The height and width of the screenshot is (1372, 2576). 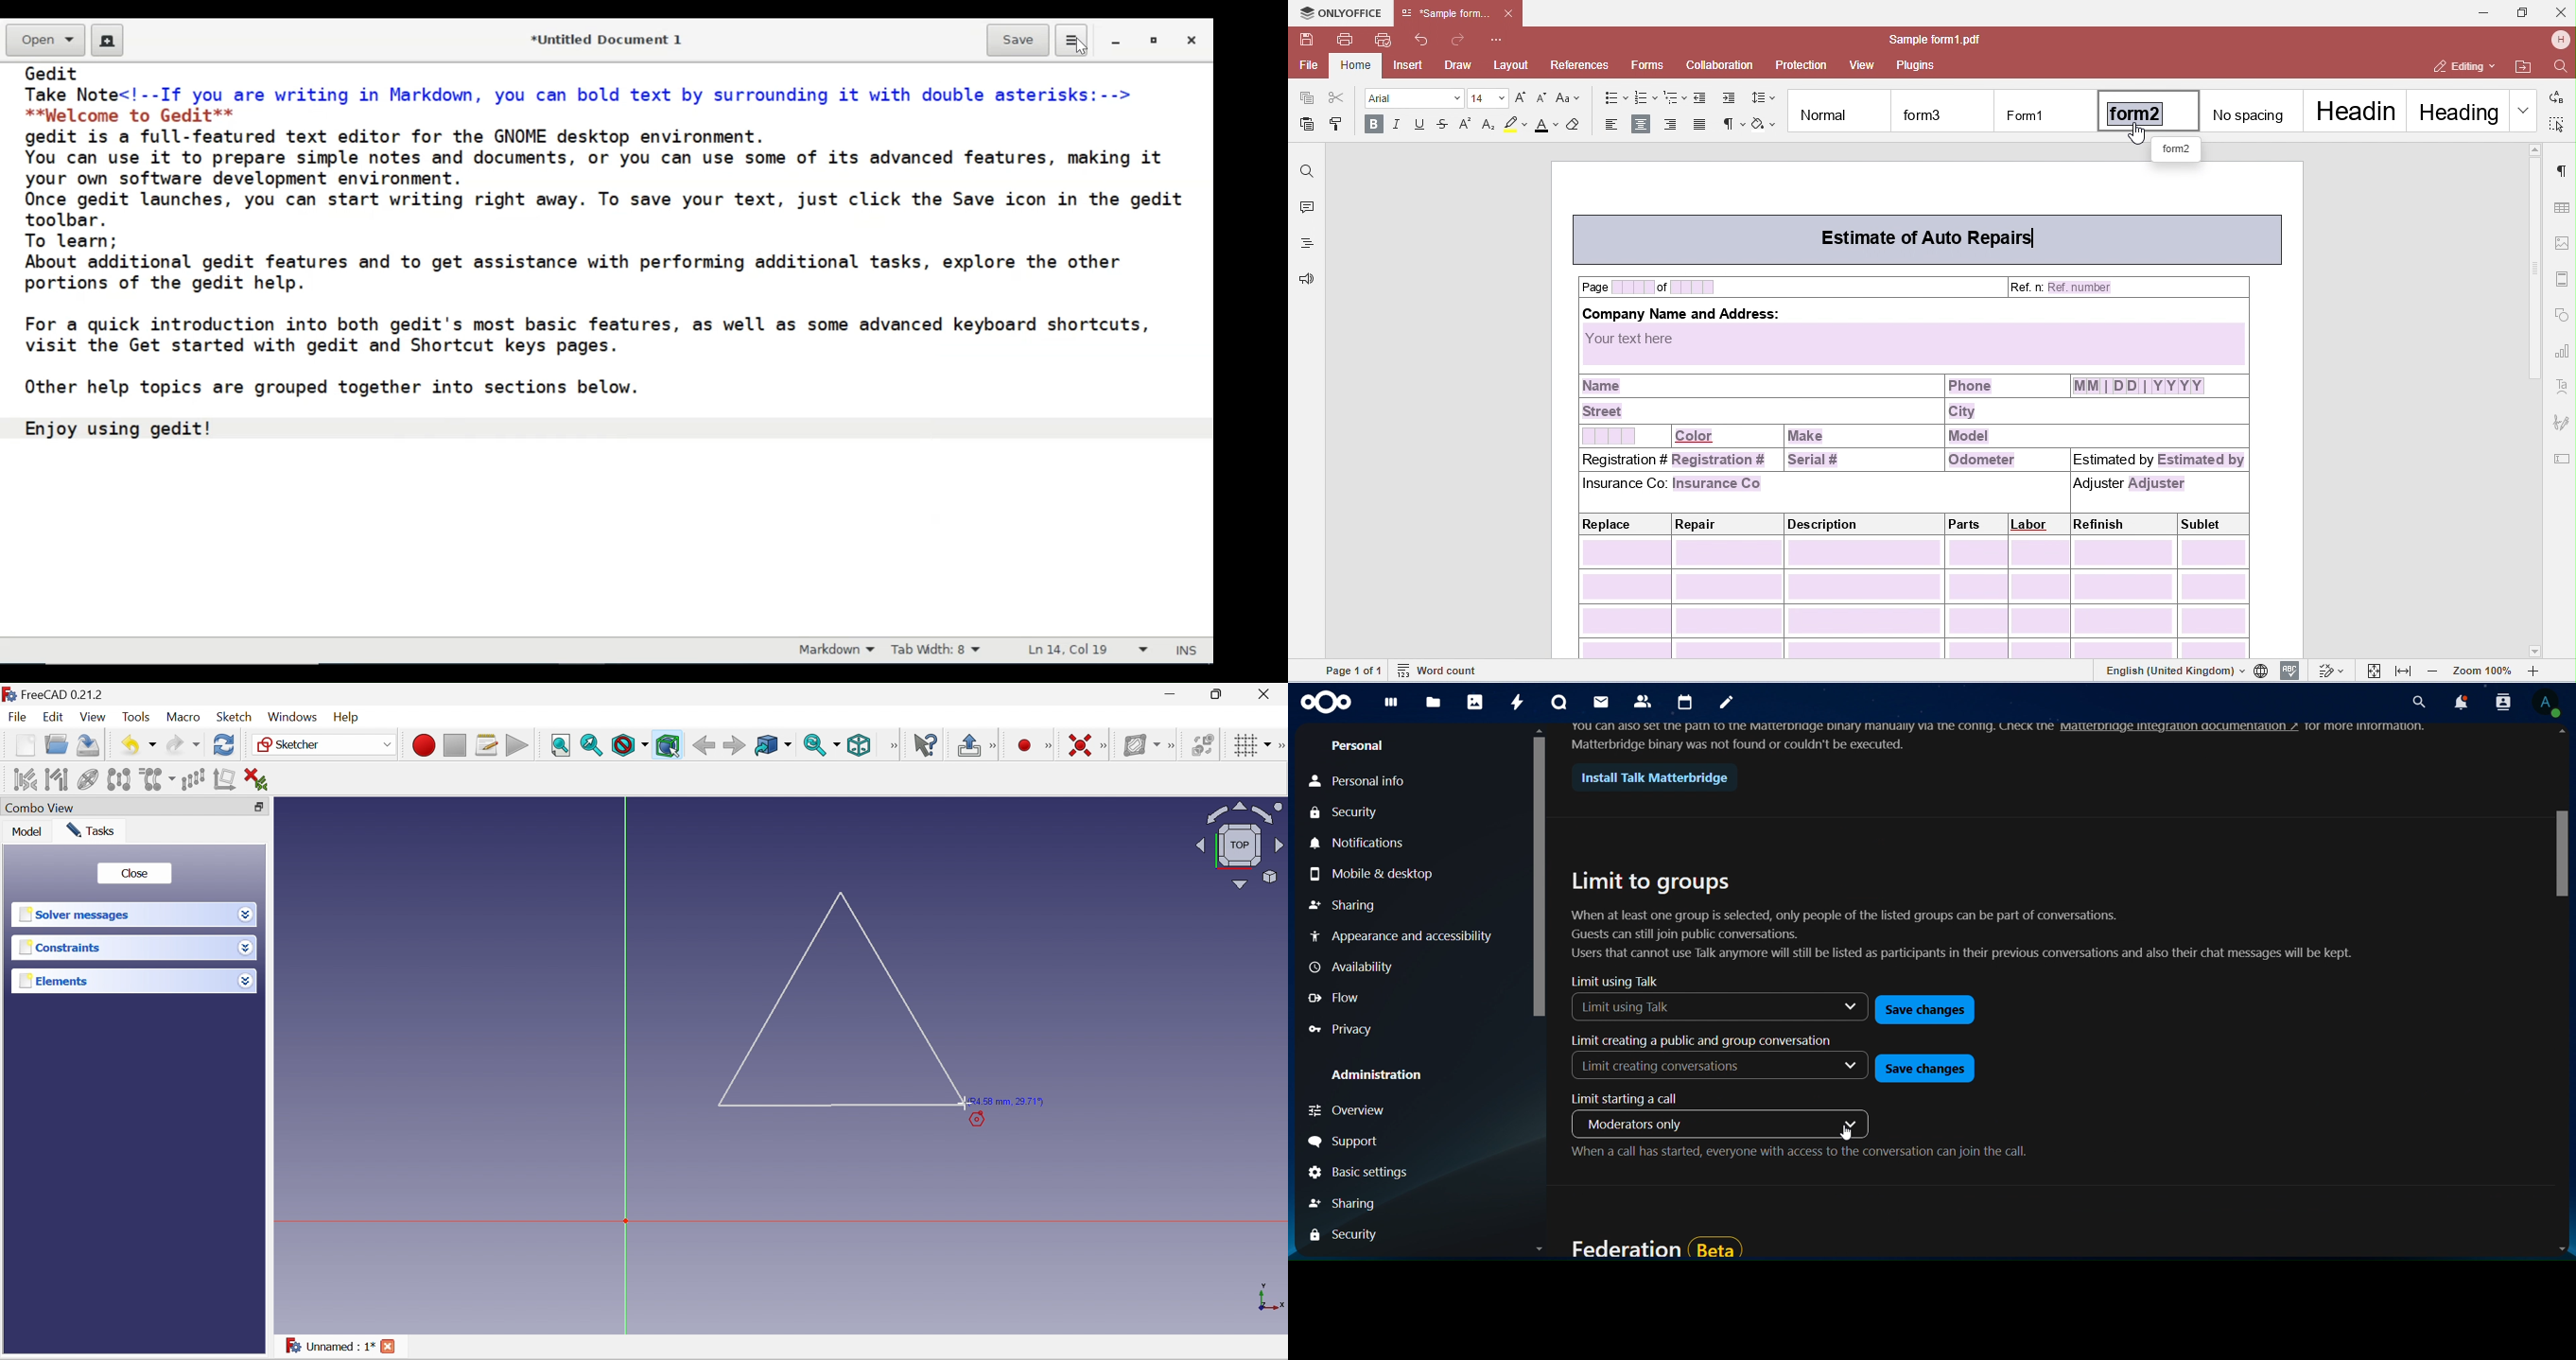 I want to click on Macro, so click(x=182, y=718).